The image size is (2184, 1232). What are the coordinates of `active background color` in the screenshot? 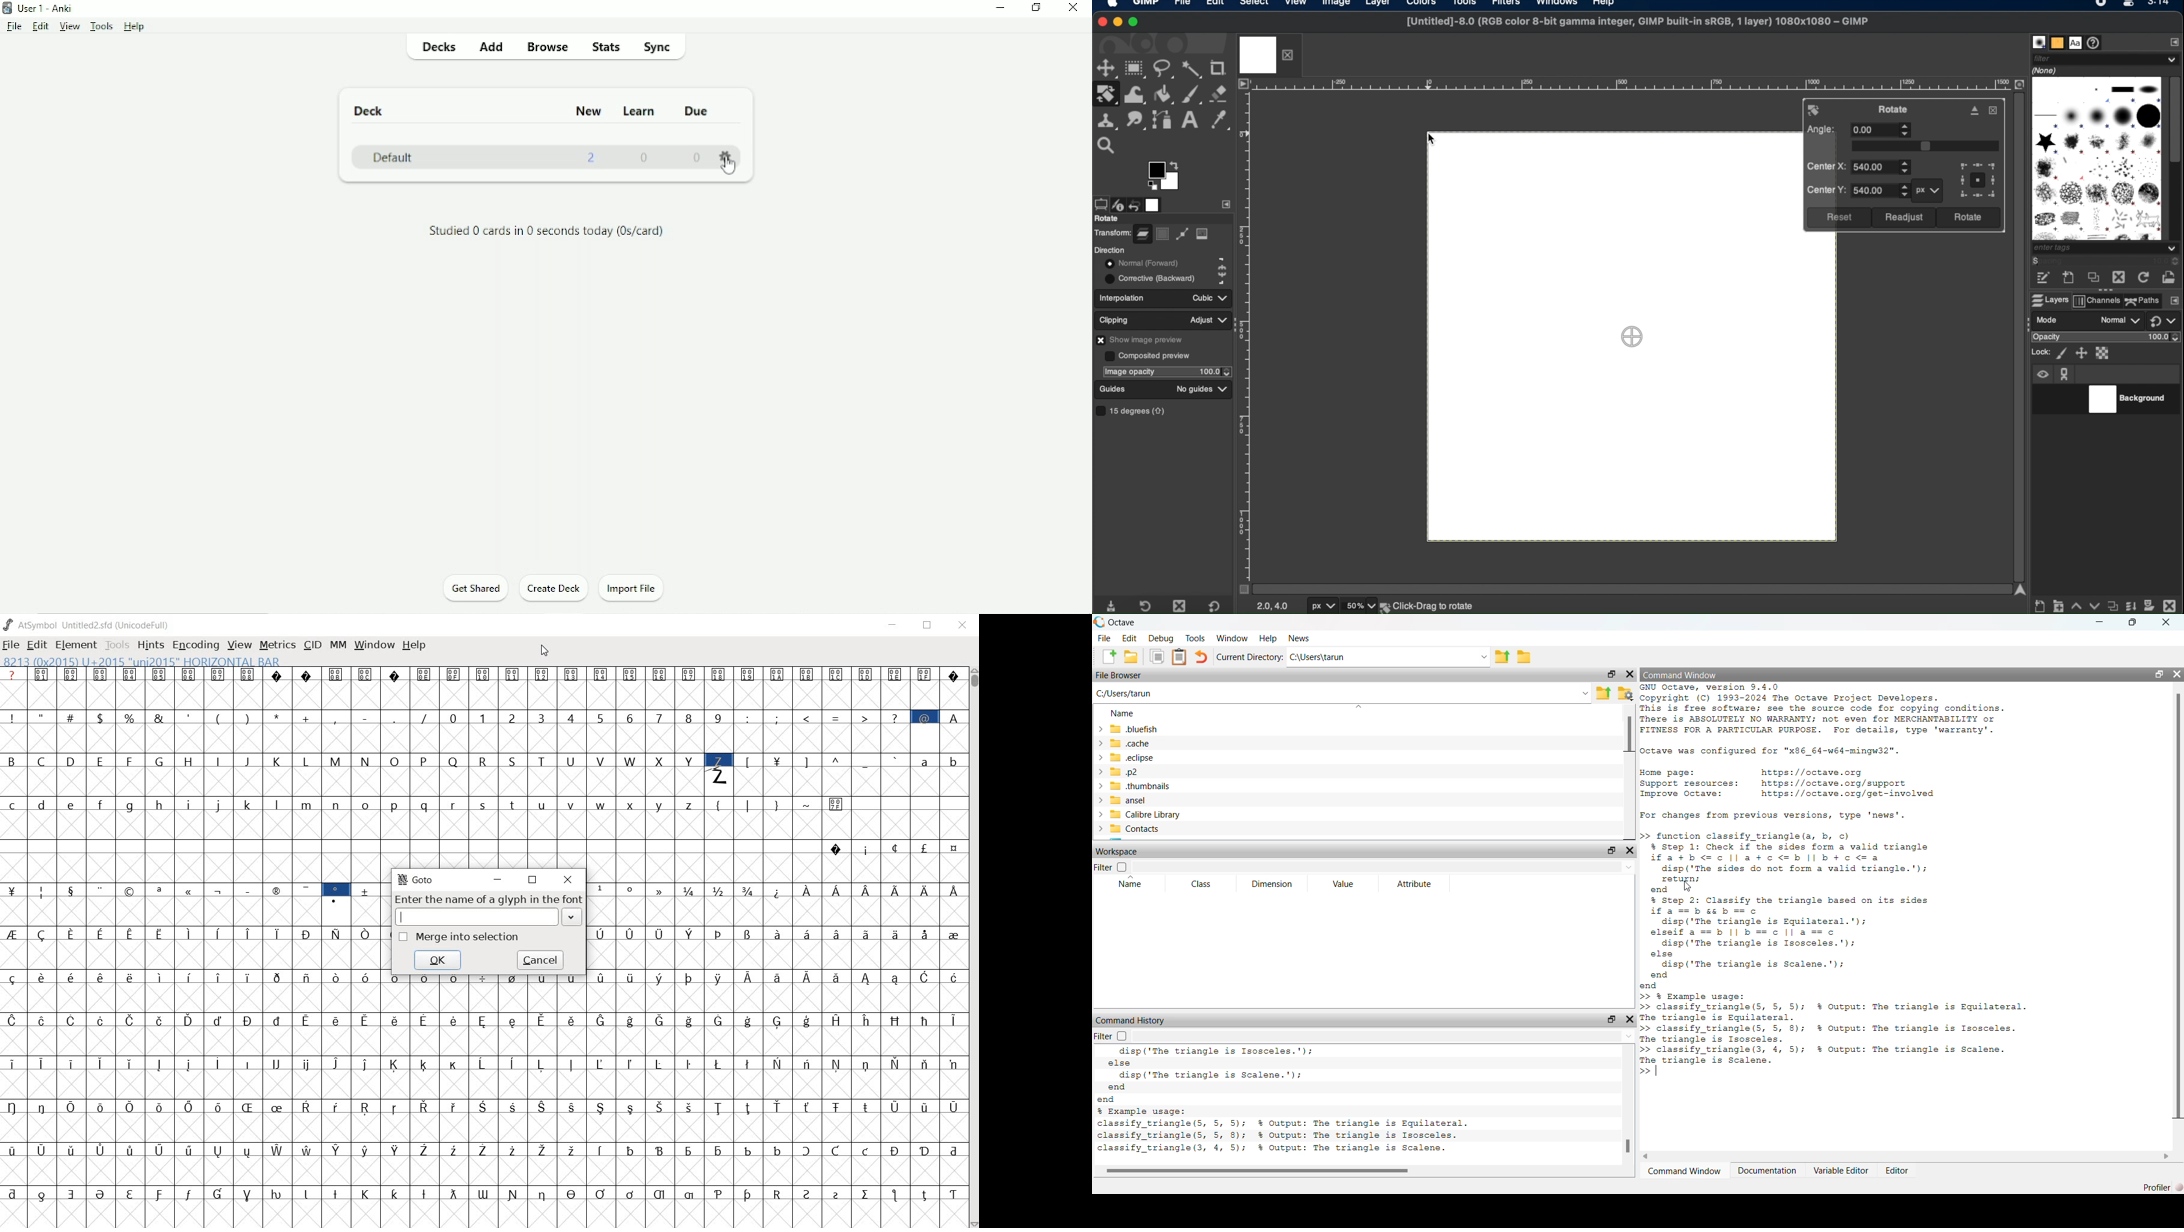 It's located at (1173, 187).